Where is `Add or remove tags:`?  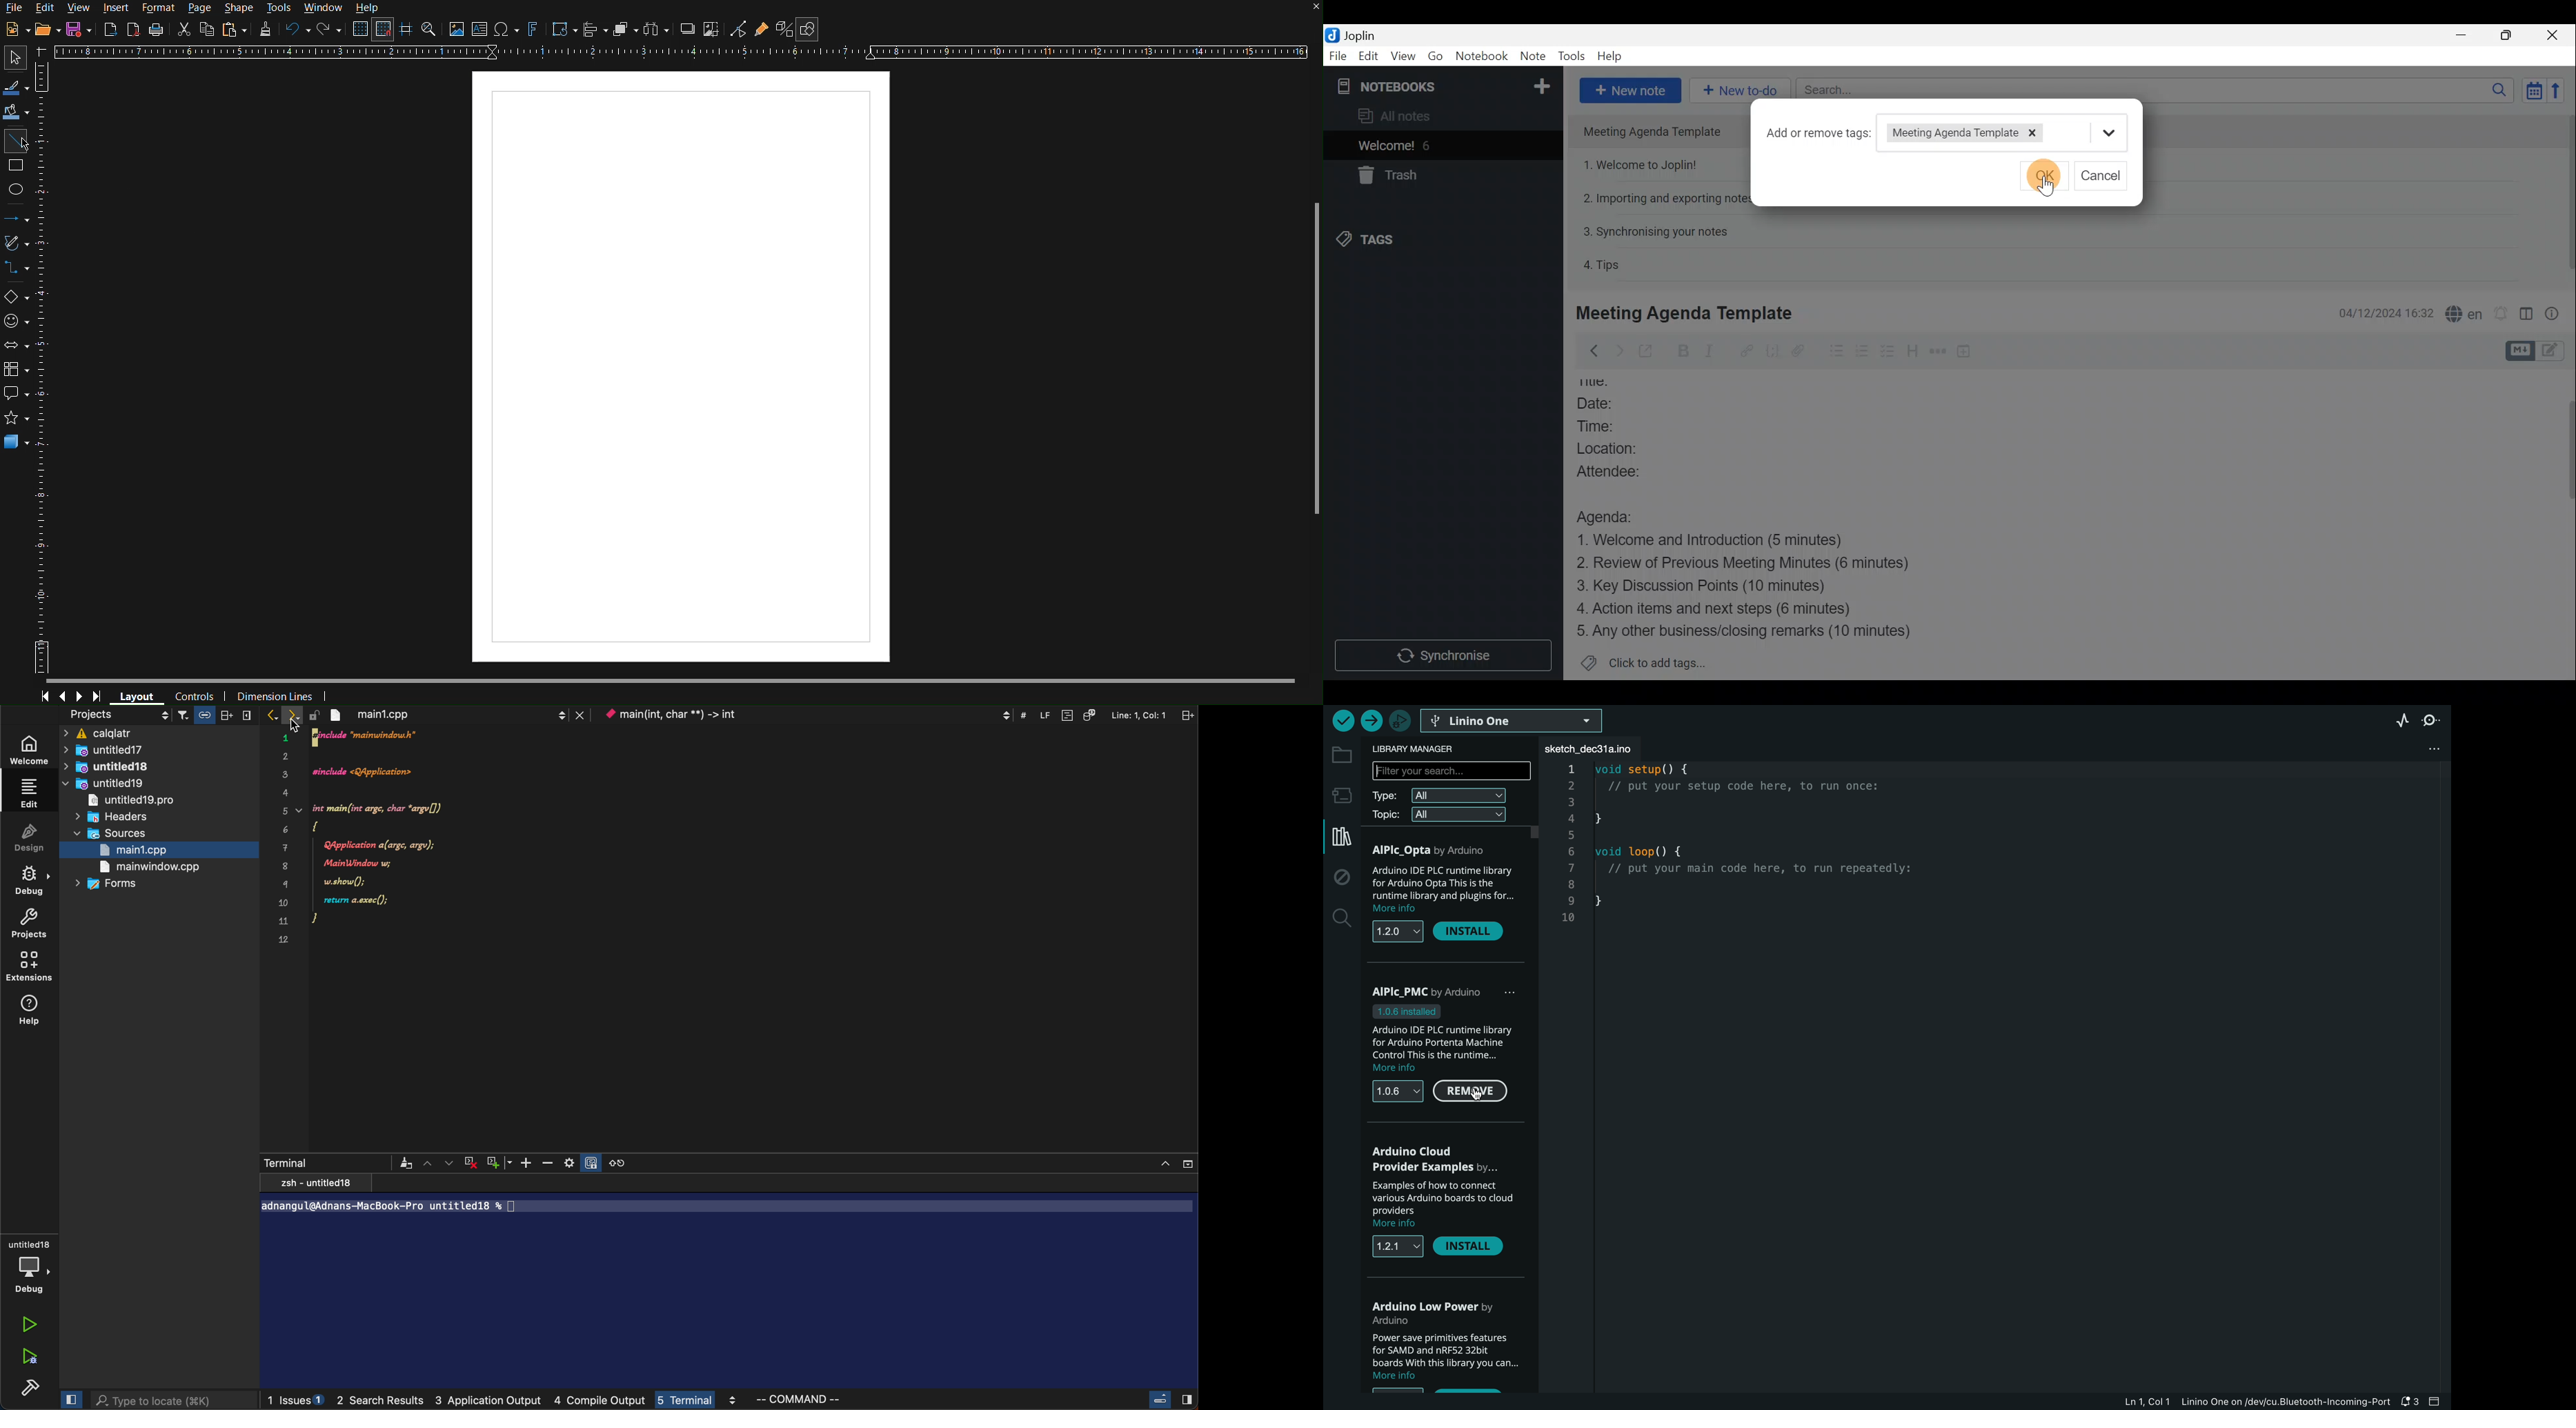 Add or remove tags: is located at coordinates (1819, 134).